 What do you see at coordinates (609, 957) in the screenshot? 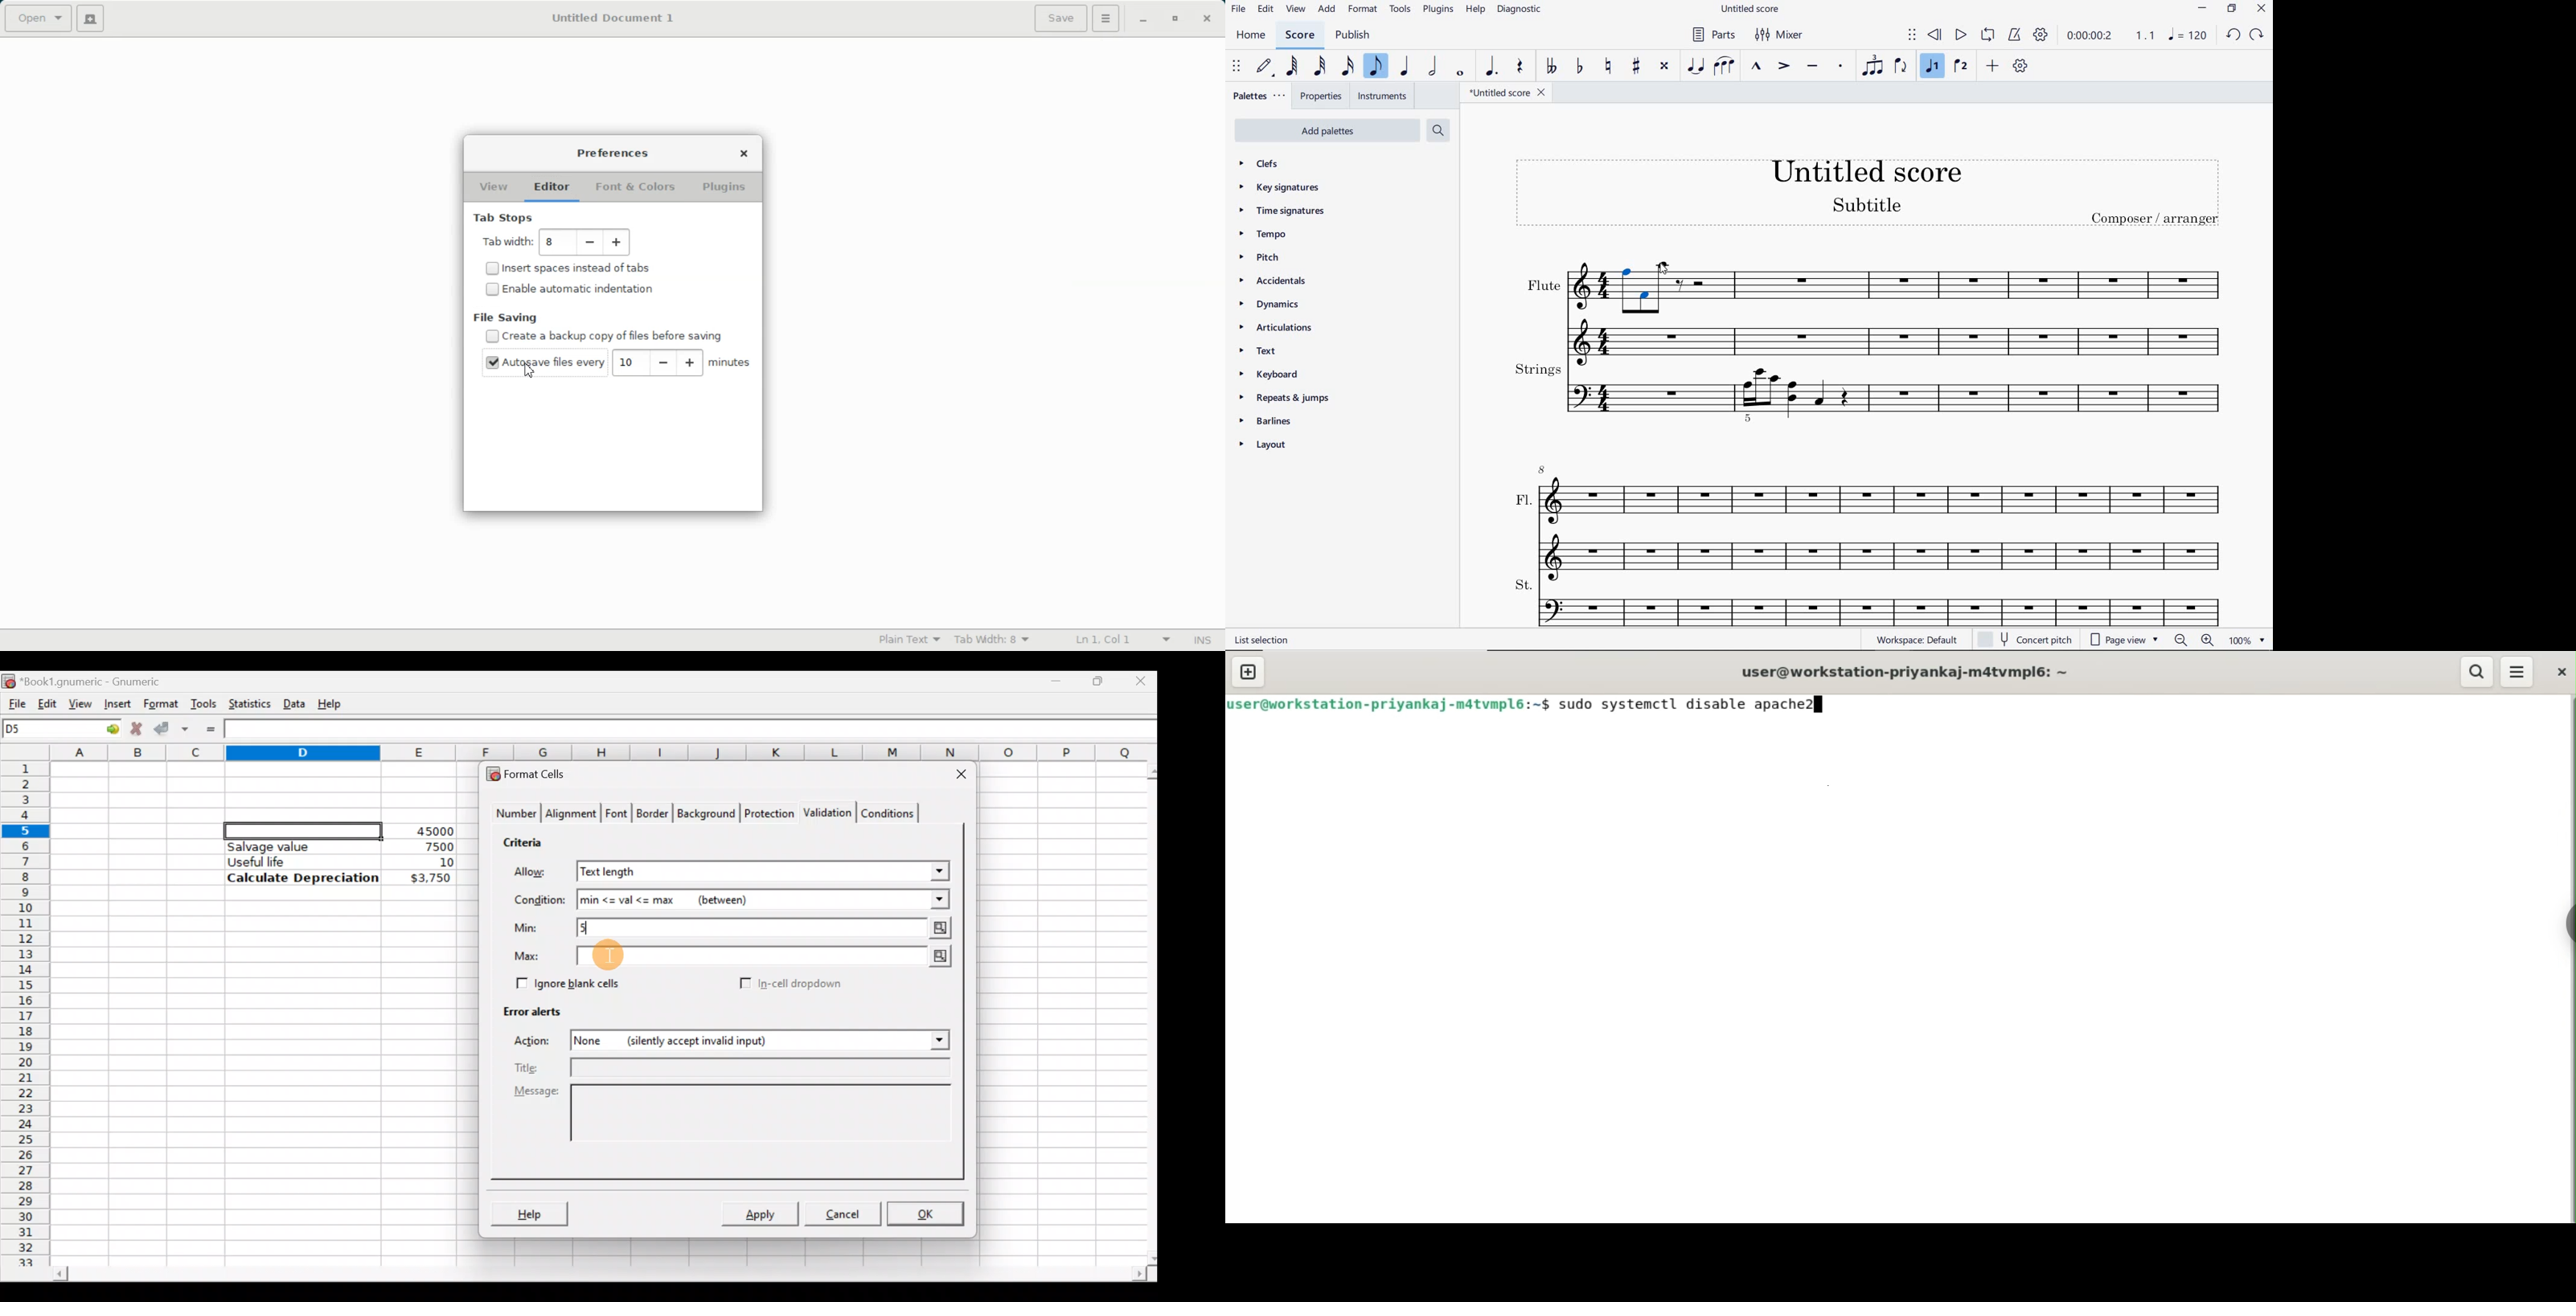
I see `Cursor on max value` at bounding box center [609, 957].